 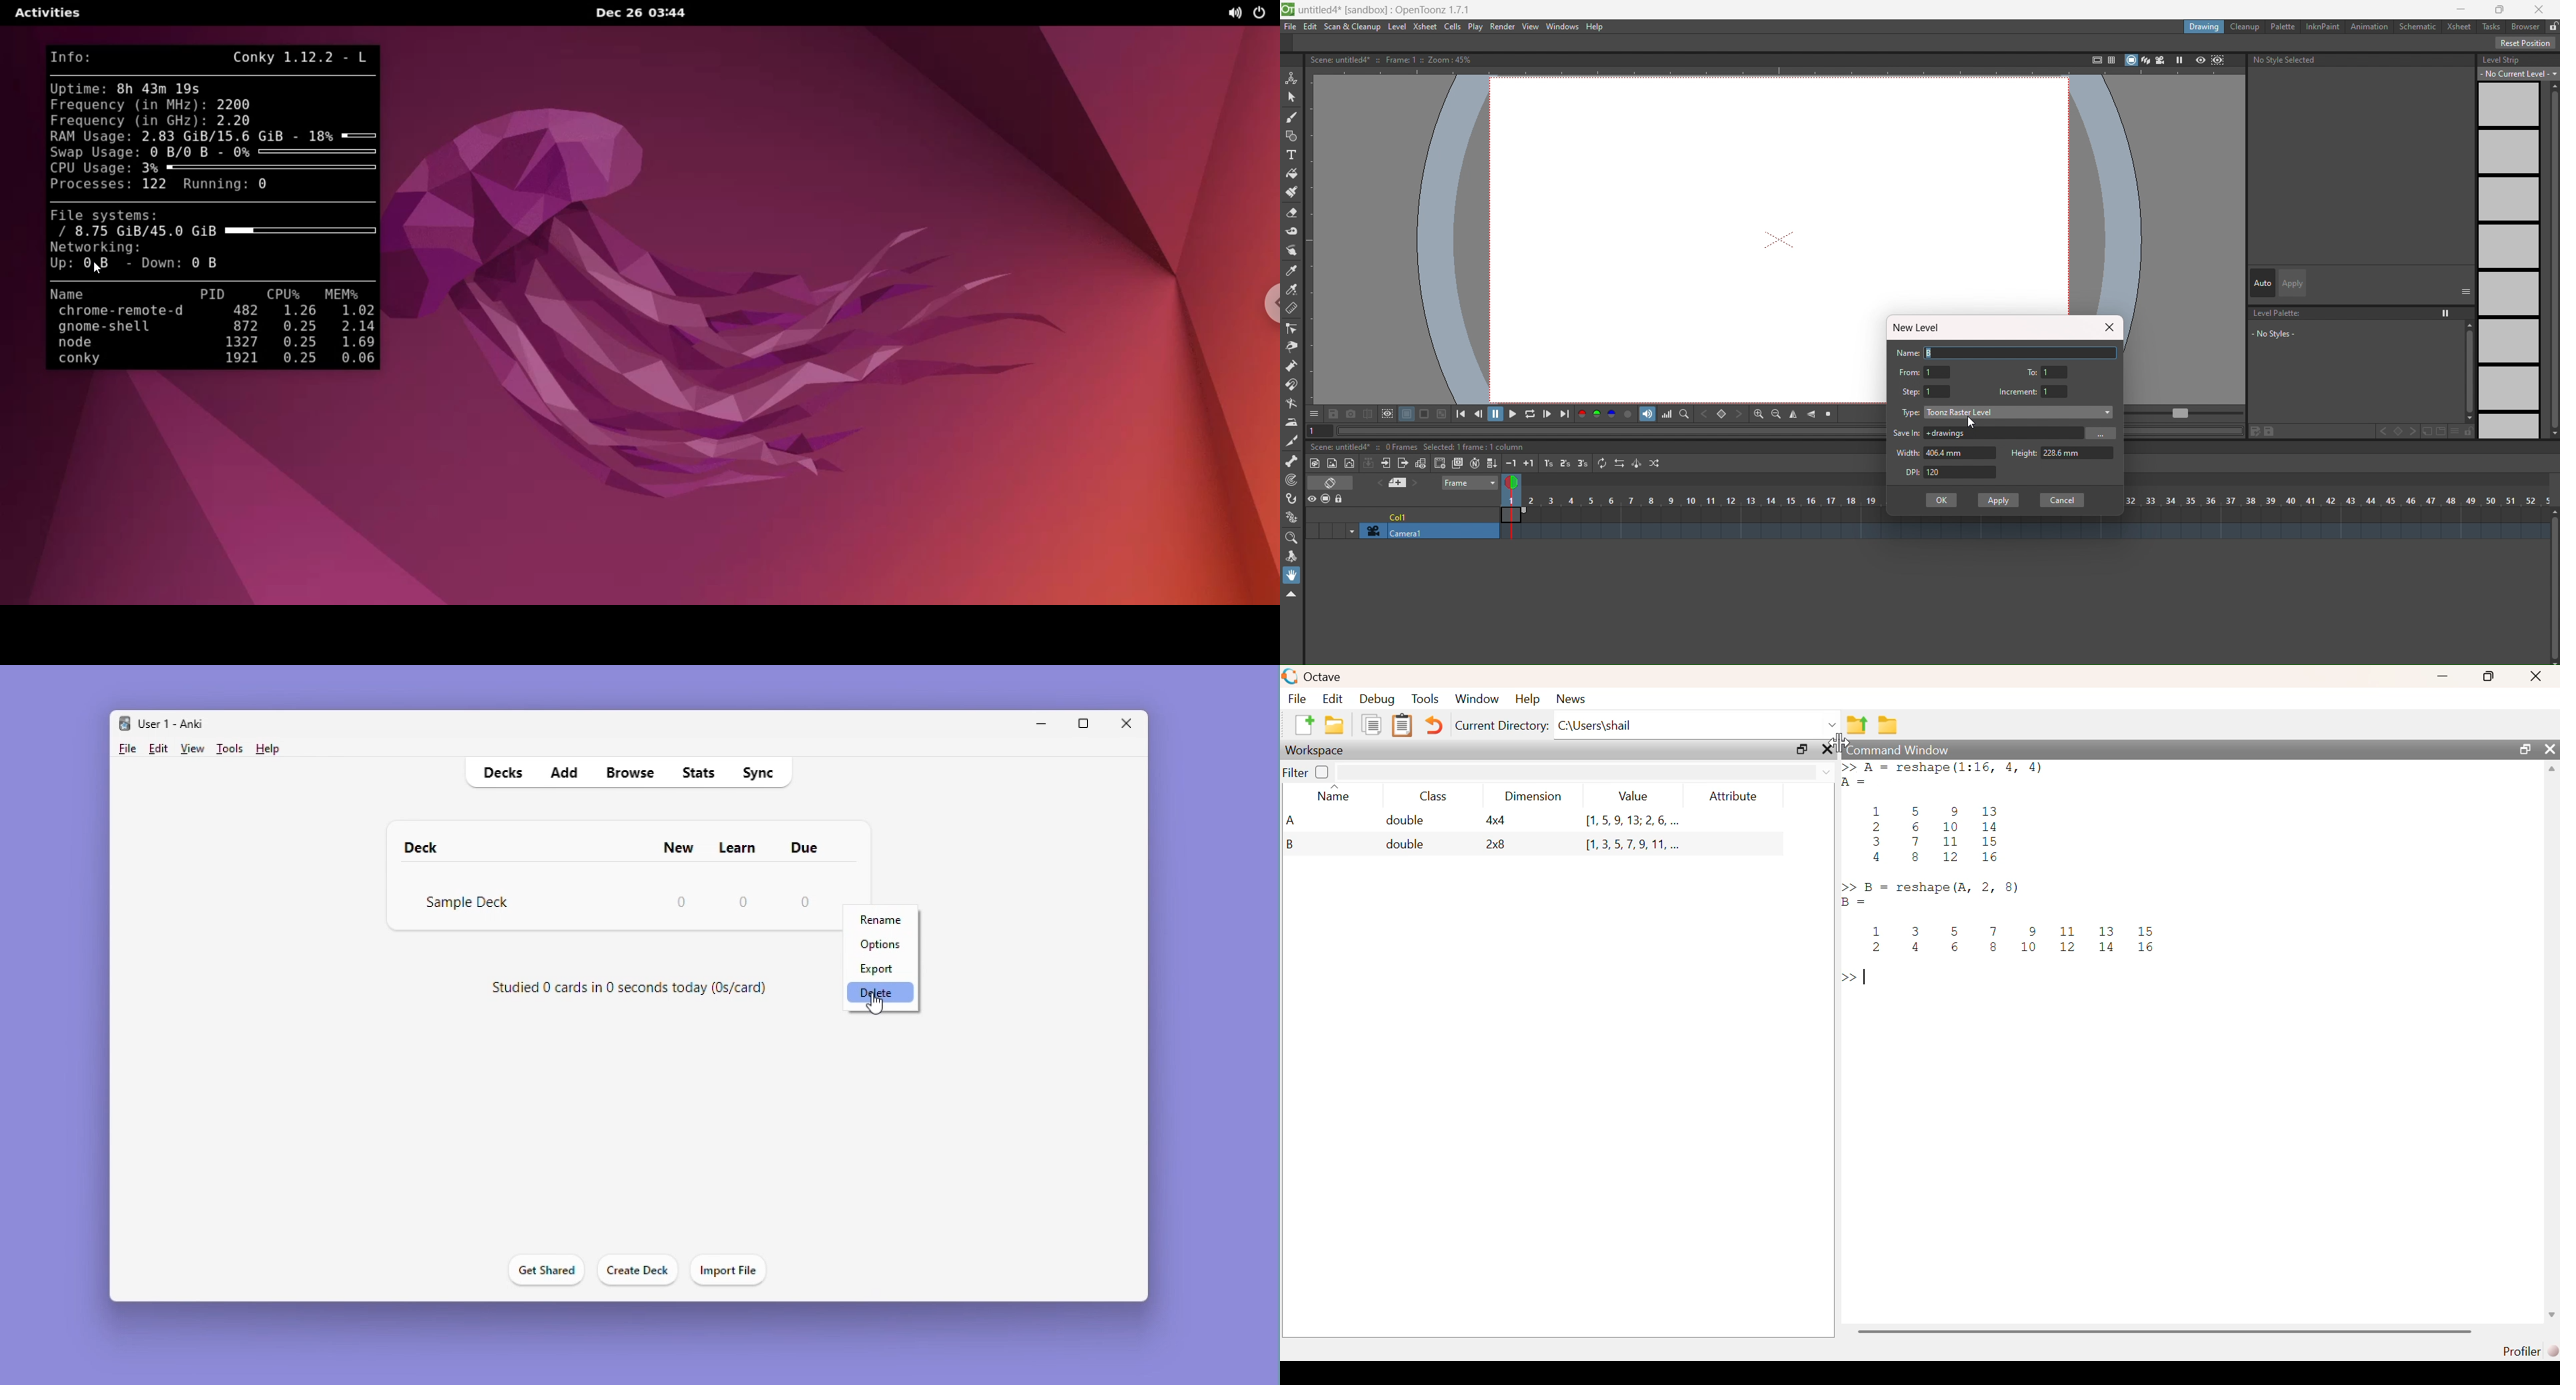 What do you see at coordinates (1442, 413) in the screenshot?
I see `tool` at bounding box center [1442, 413].